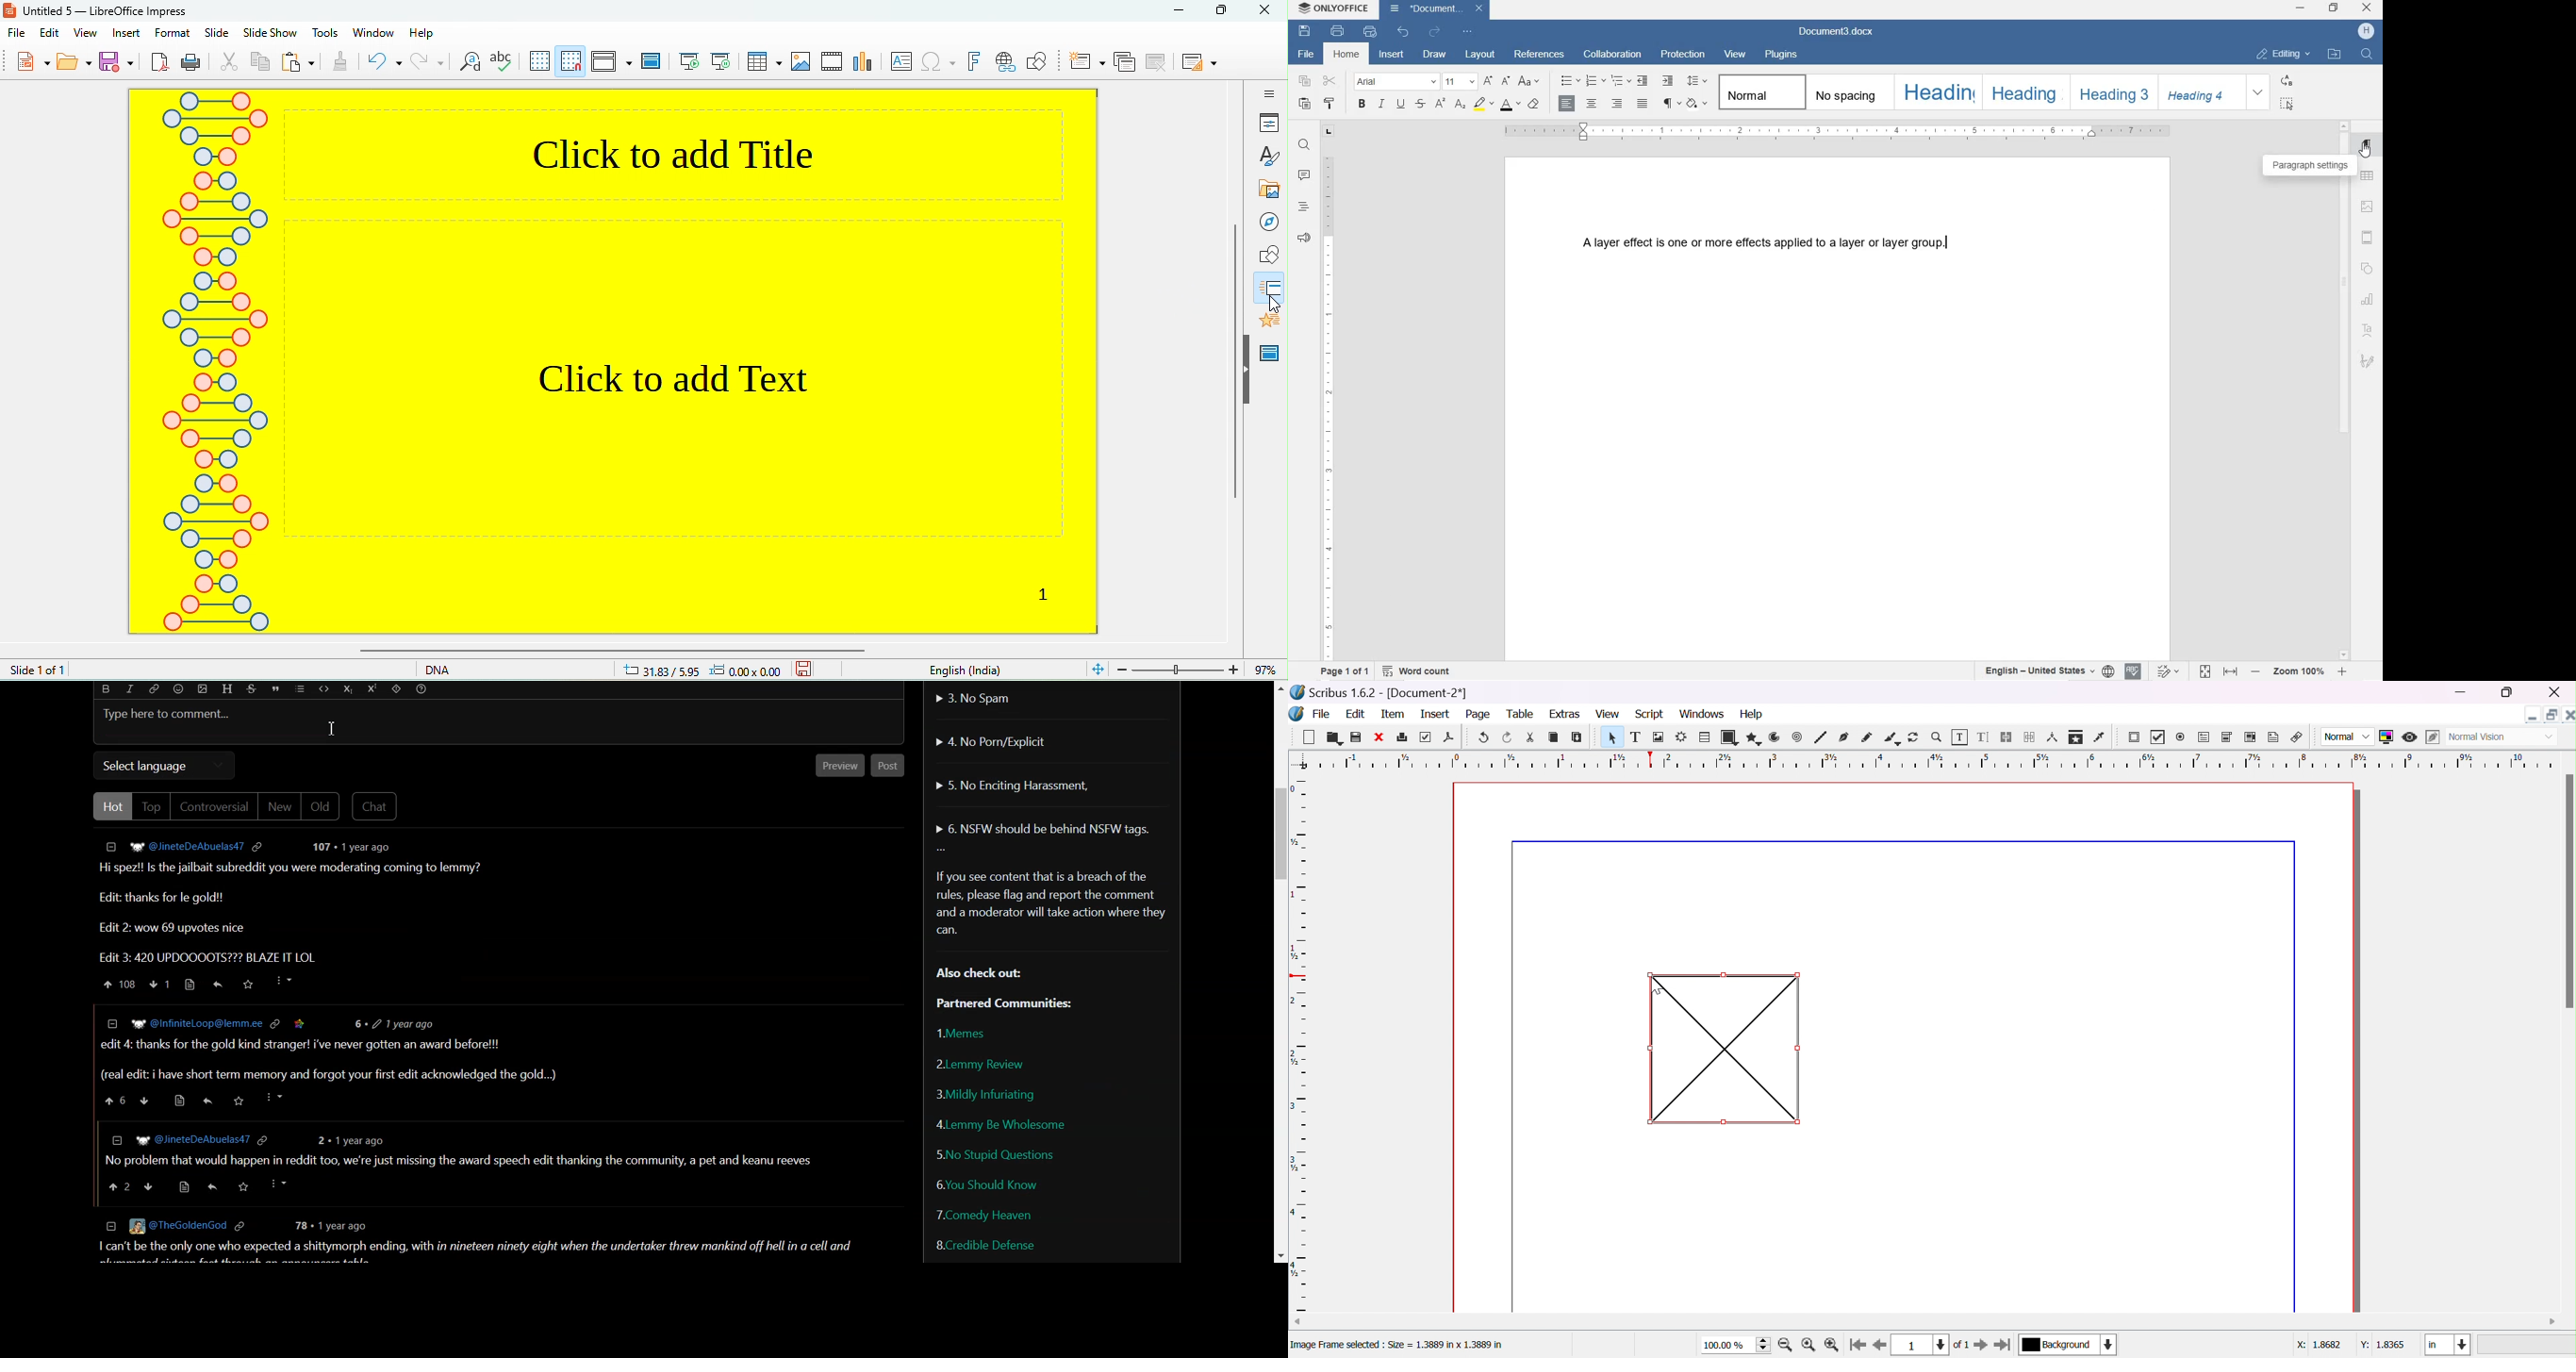 This screenshot has height=1372, width=2576. Describe the element at coordinates (1020, 1004) in the screenshot. I see `Partnered Communities:` at that location.